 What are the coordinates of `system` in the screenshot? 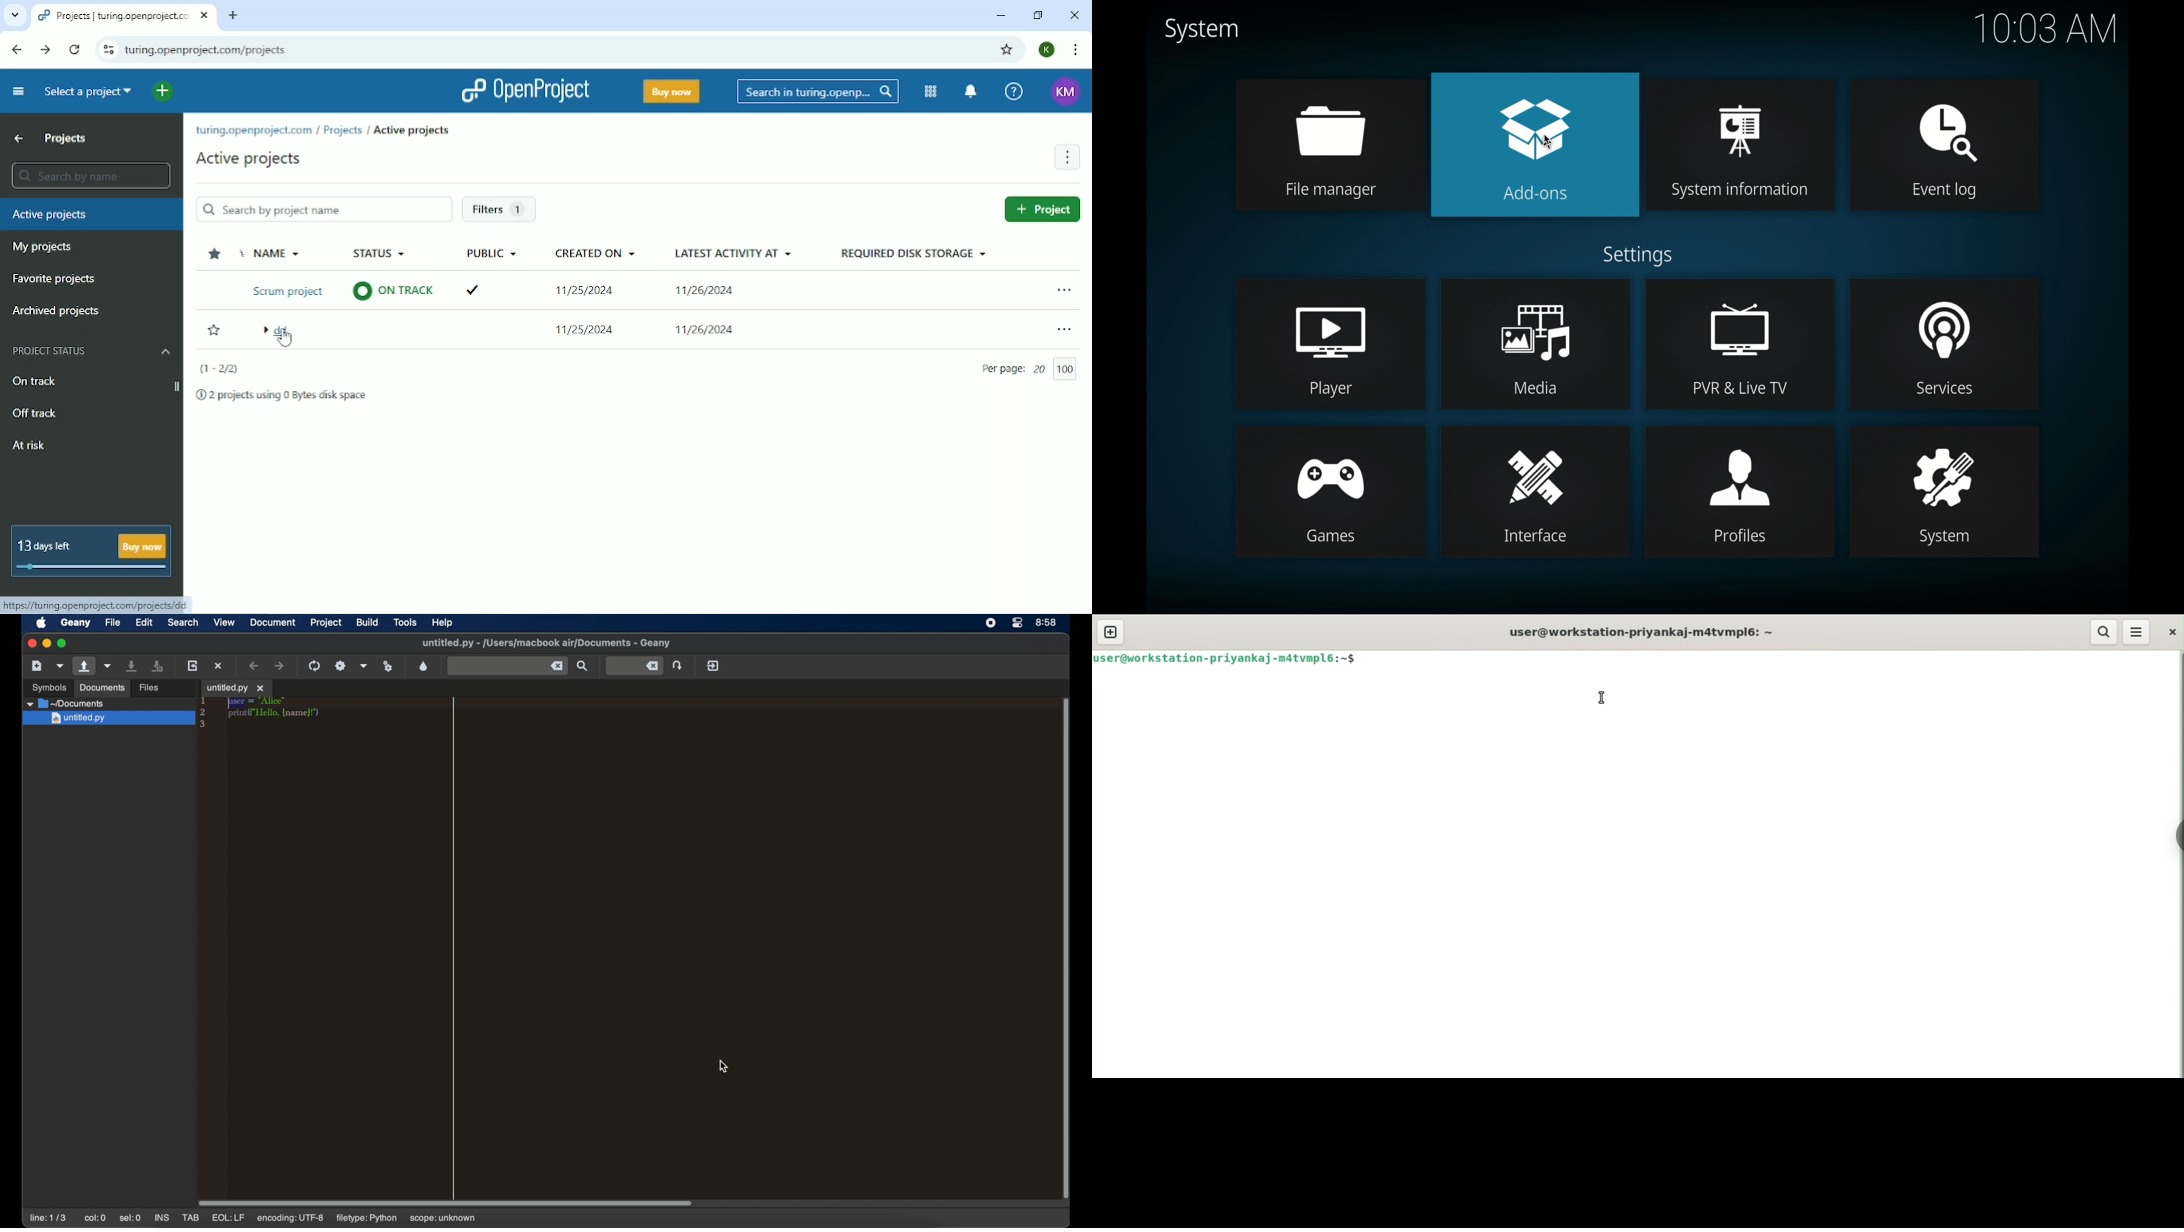 It's located at (1946, 492).